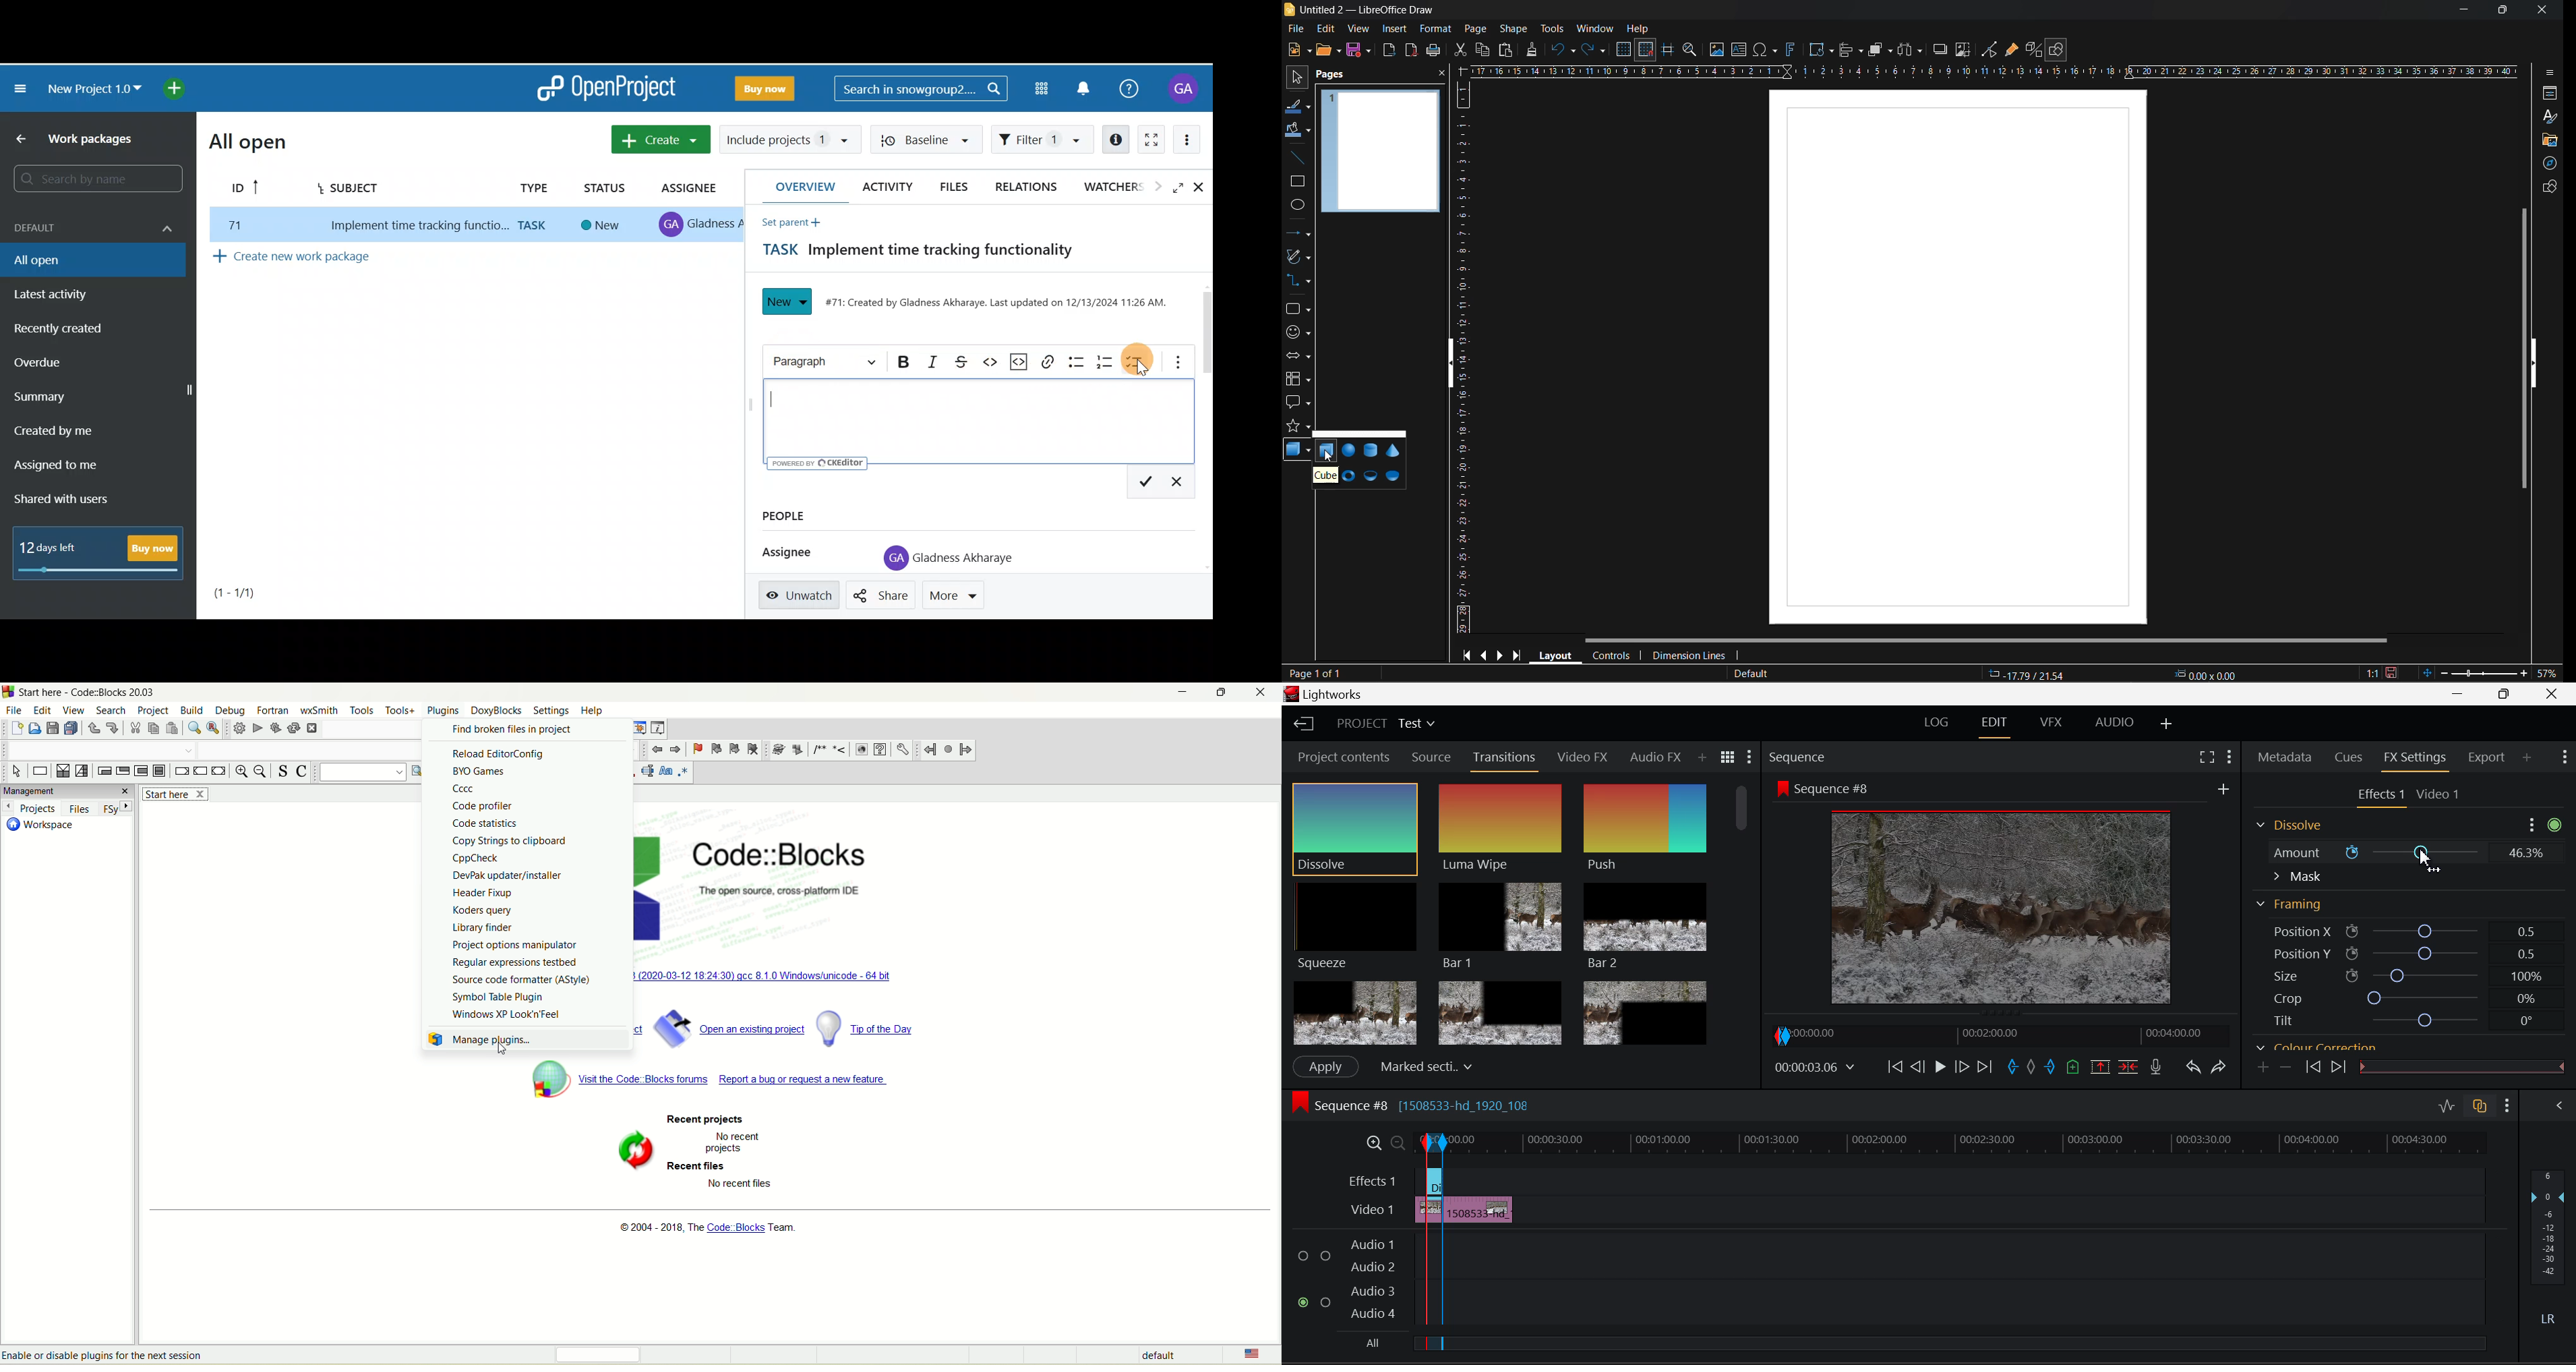  I want to click on LOG Layout, so click(1936, 725).